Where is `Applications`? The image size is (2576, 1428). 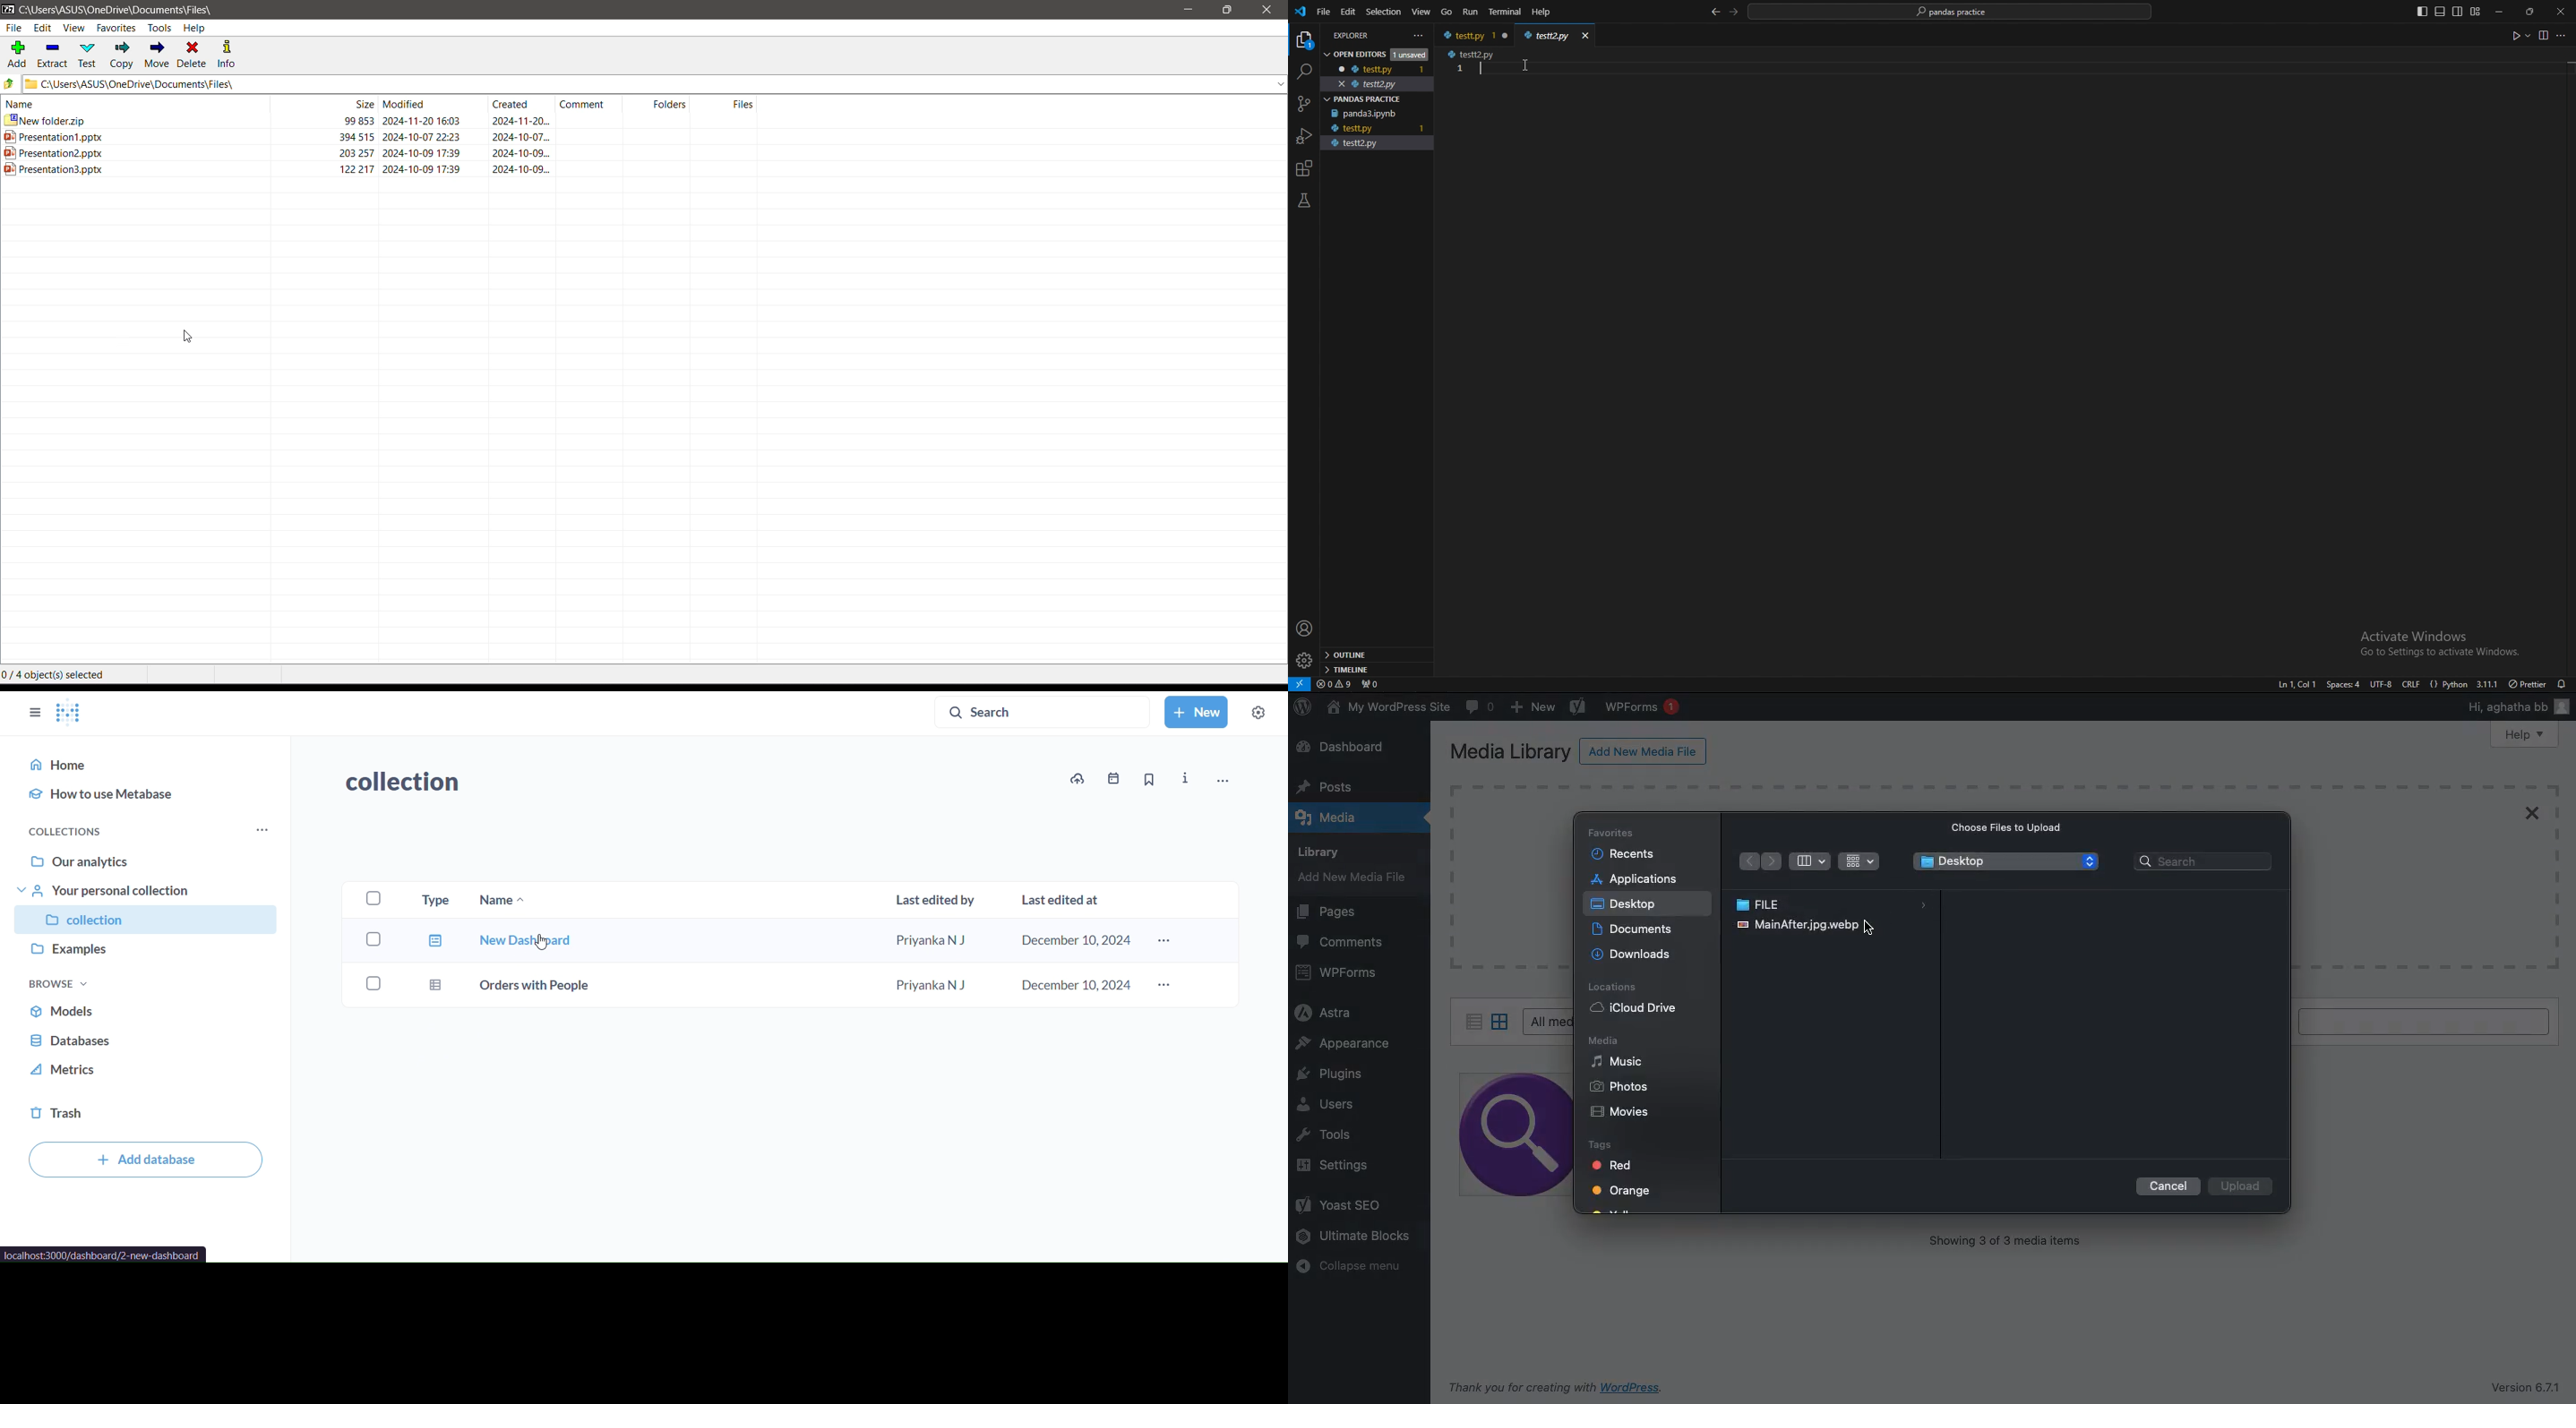
Applications is located at coordinates (1633, 878).